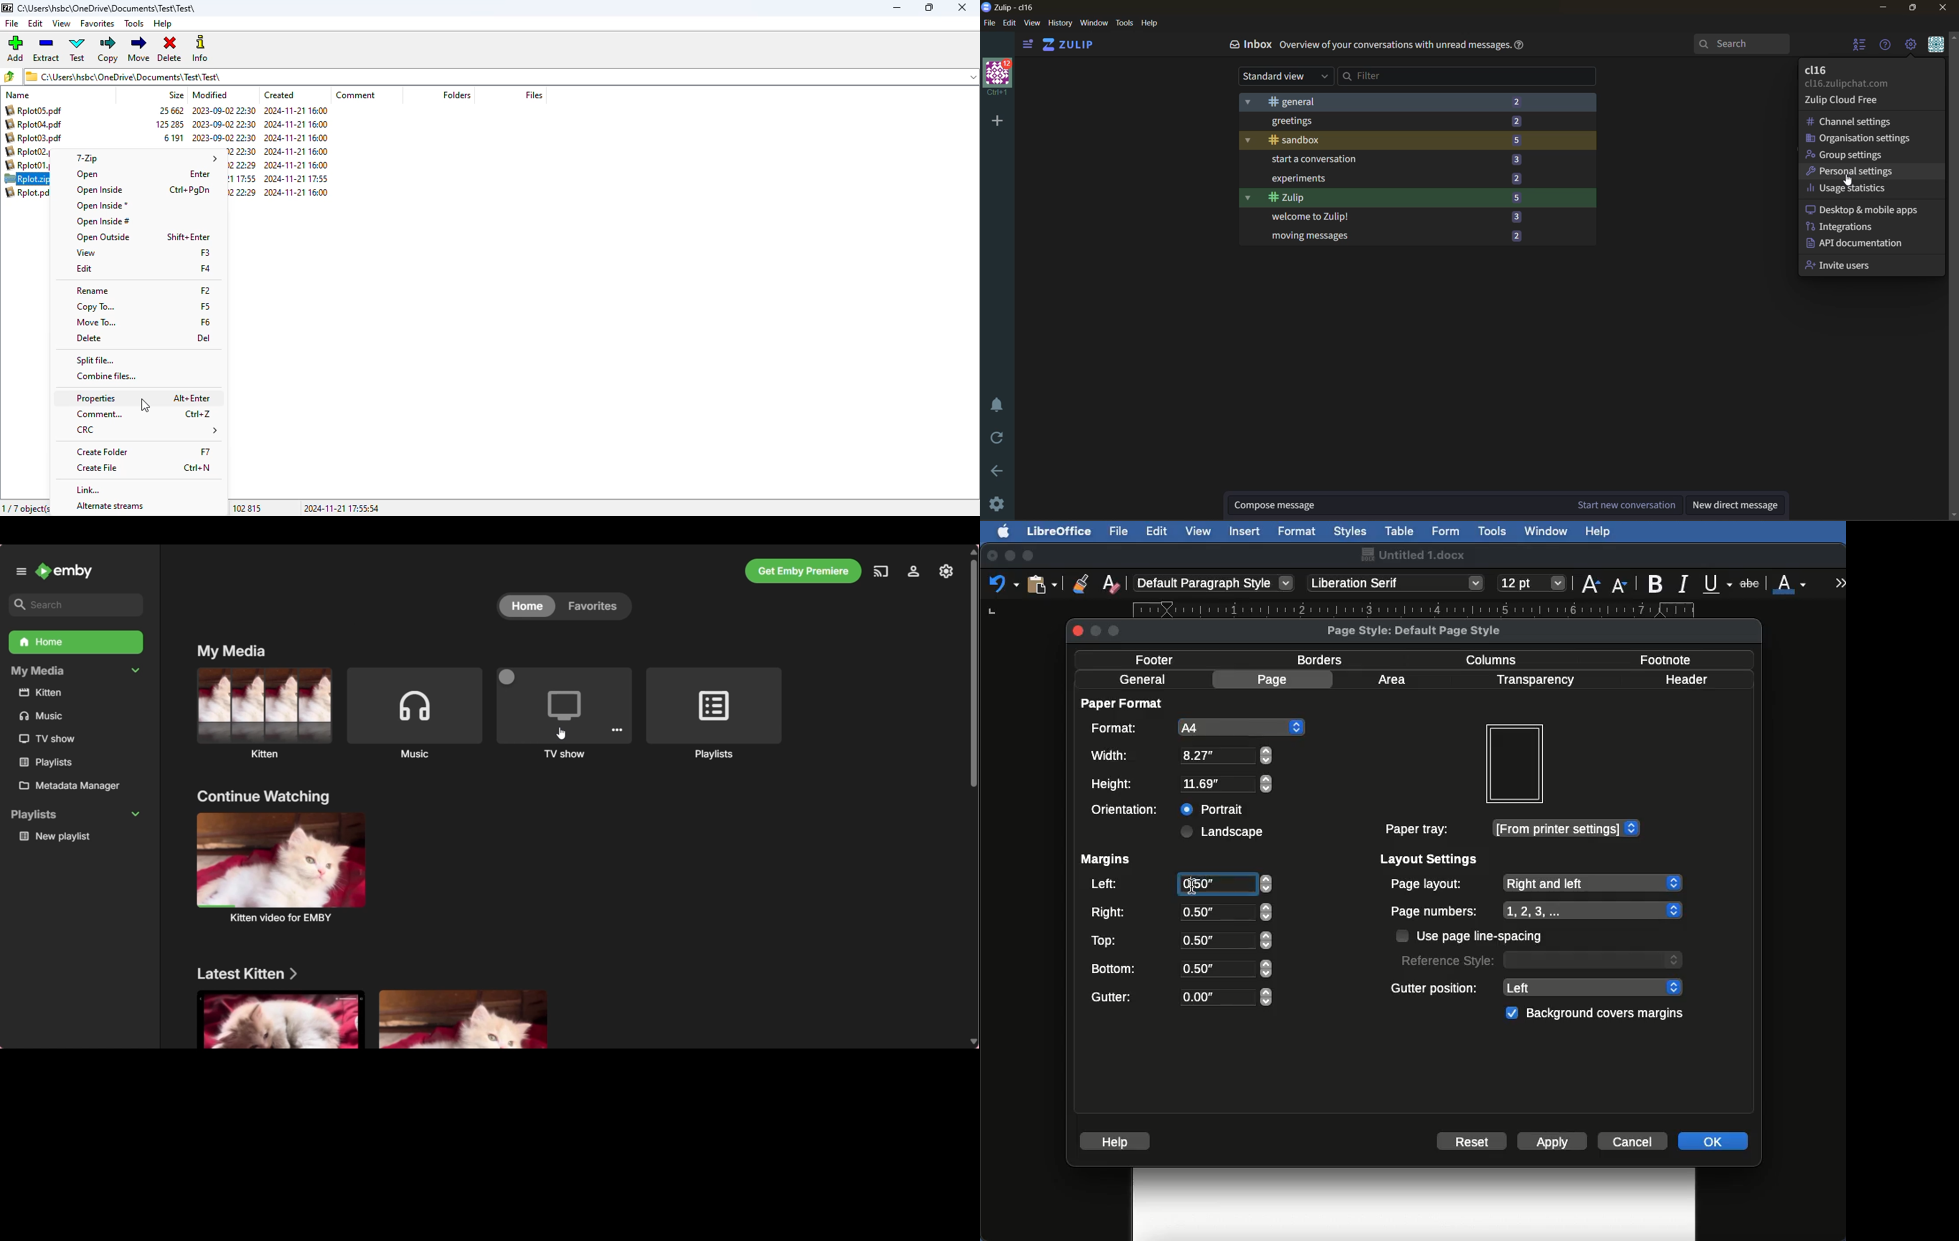 The width and height of the screenshot is (1960, 1260). Describe the element at coordinates (1181, 755) in the screenshot. I see `Width` at that location.